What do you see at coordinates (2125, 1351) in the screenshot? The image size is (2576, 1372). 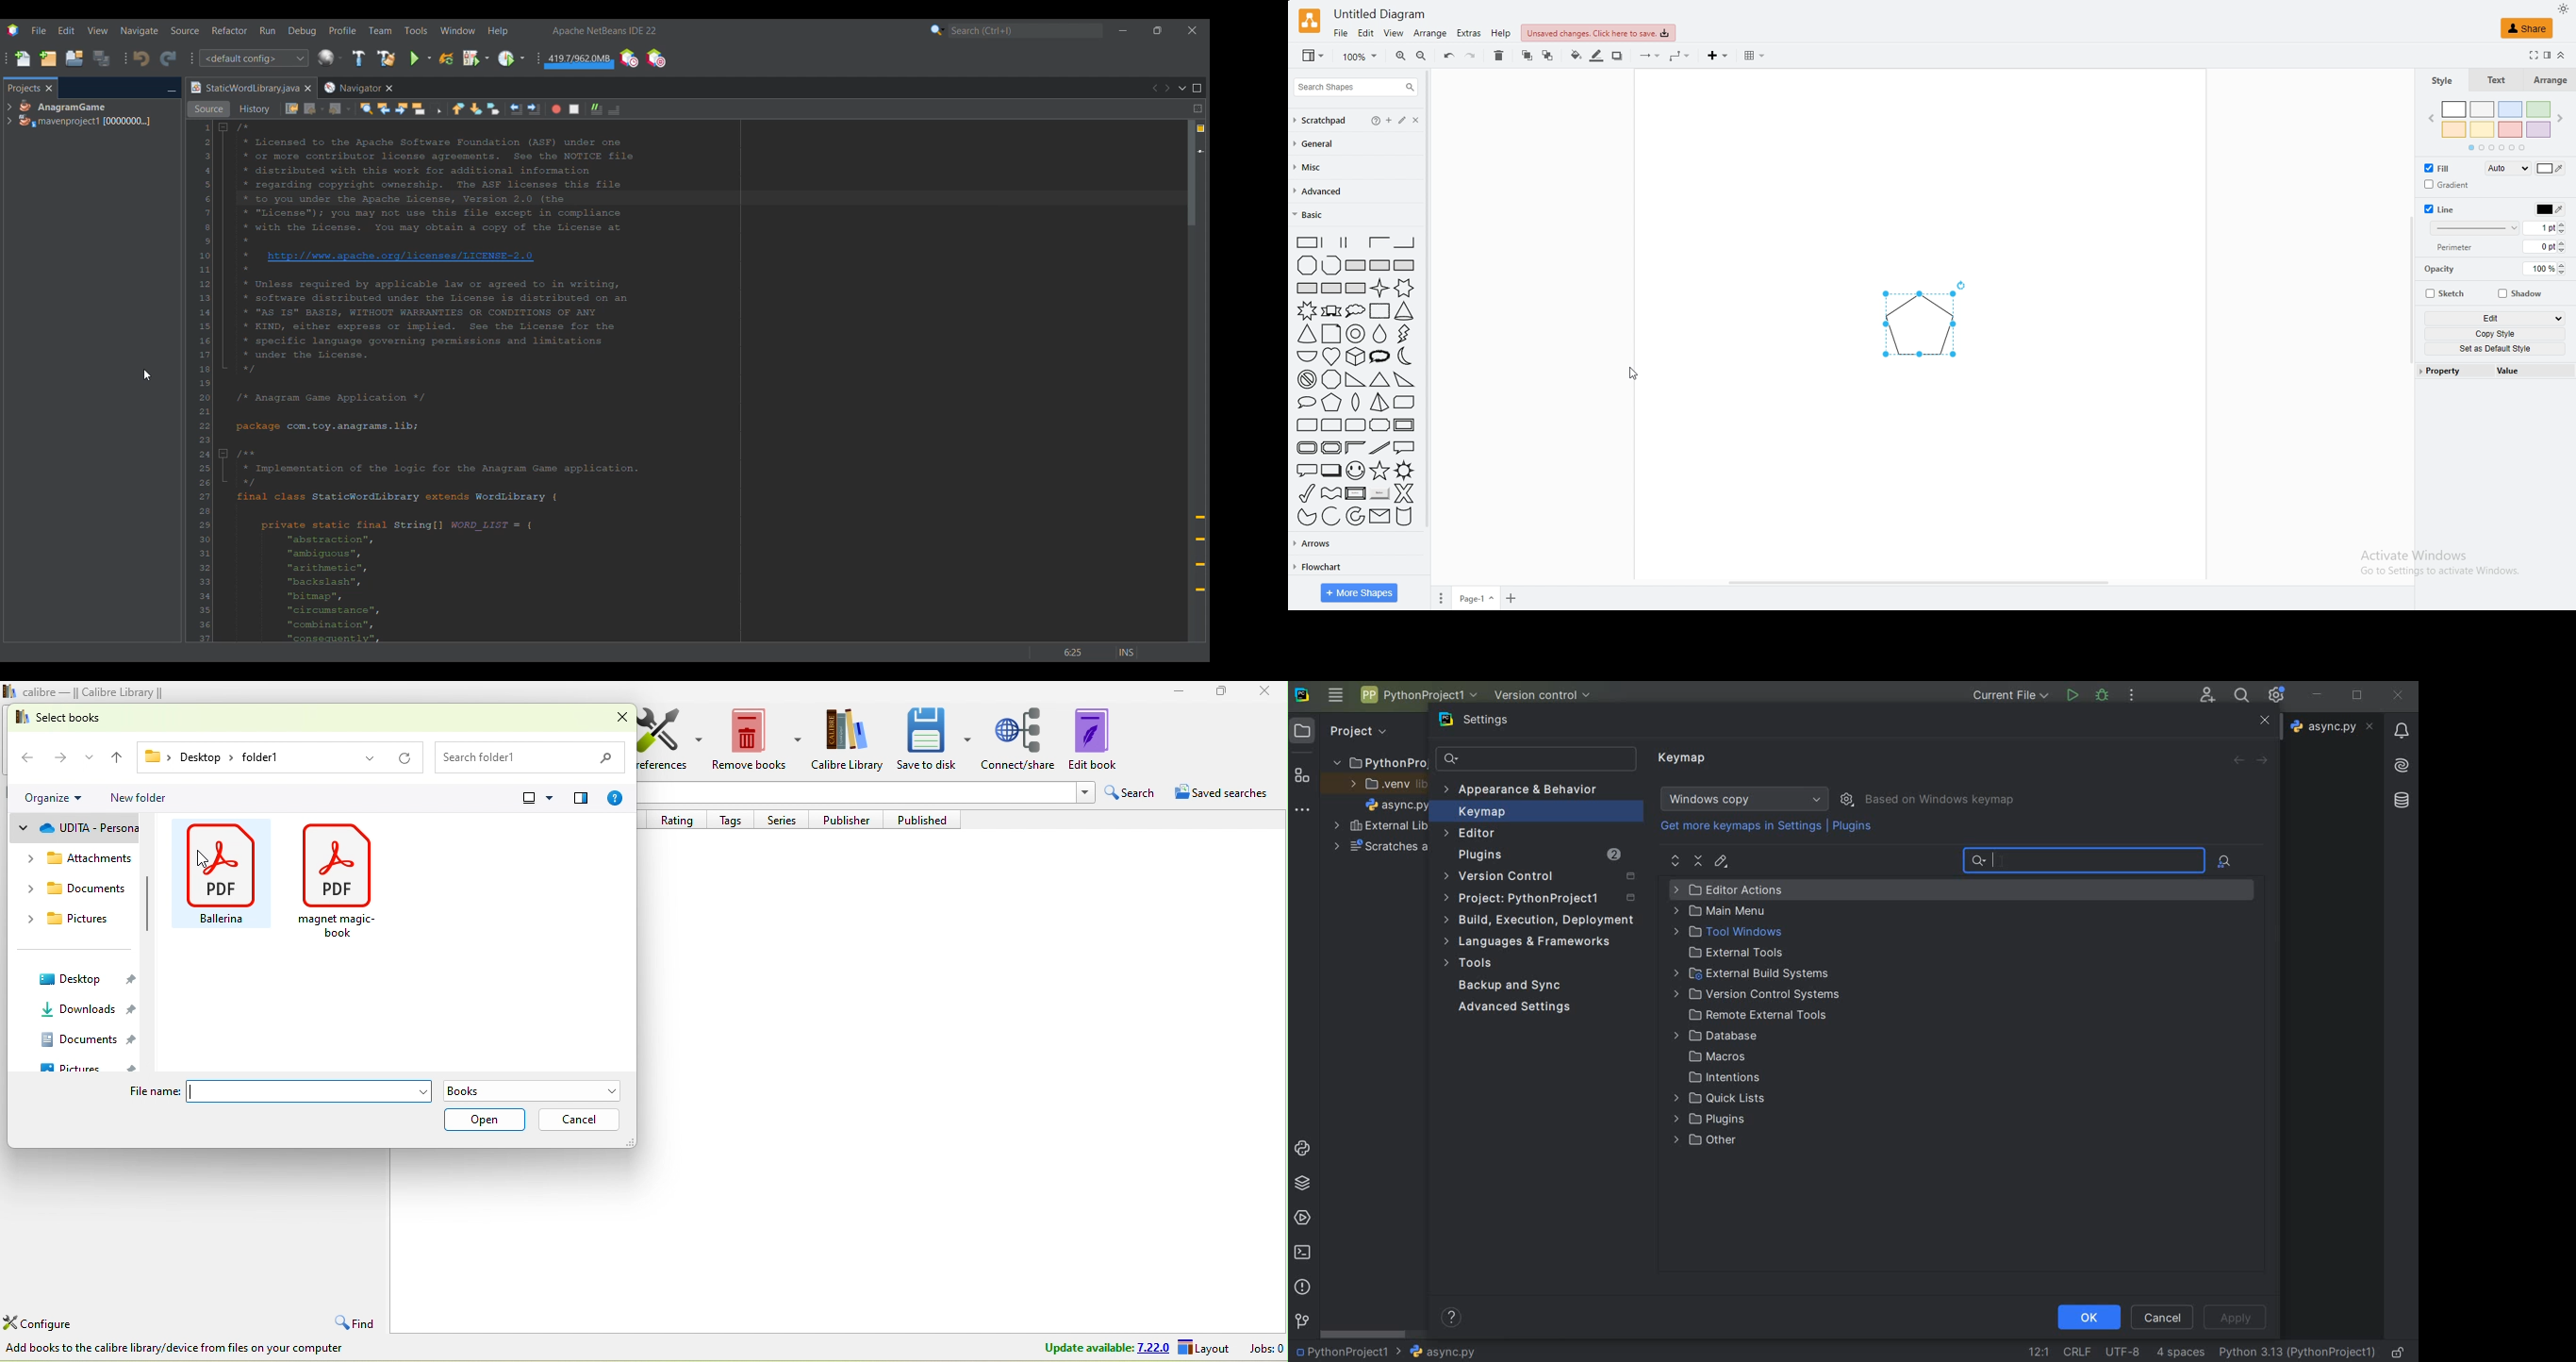 I see `file encoding` at bounding box center [2125, 1351].